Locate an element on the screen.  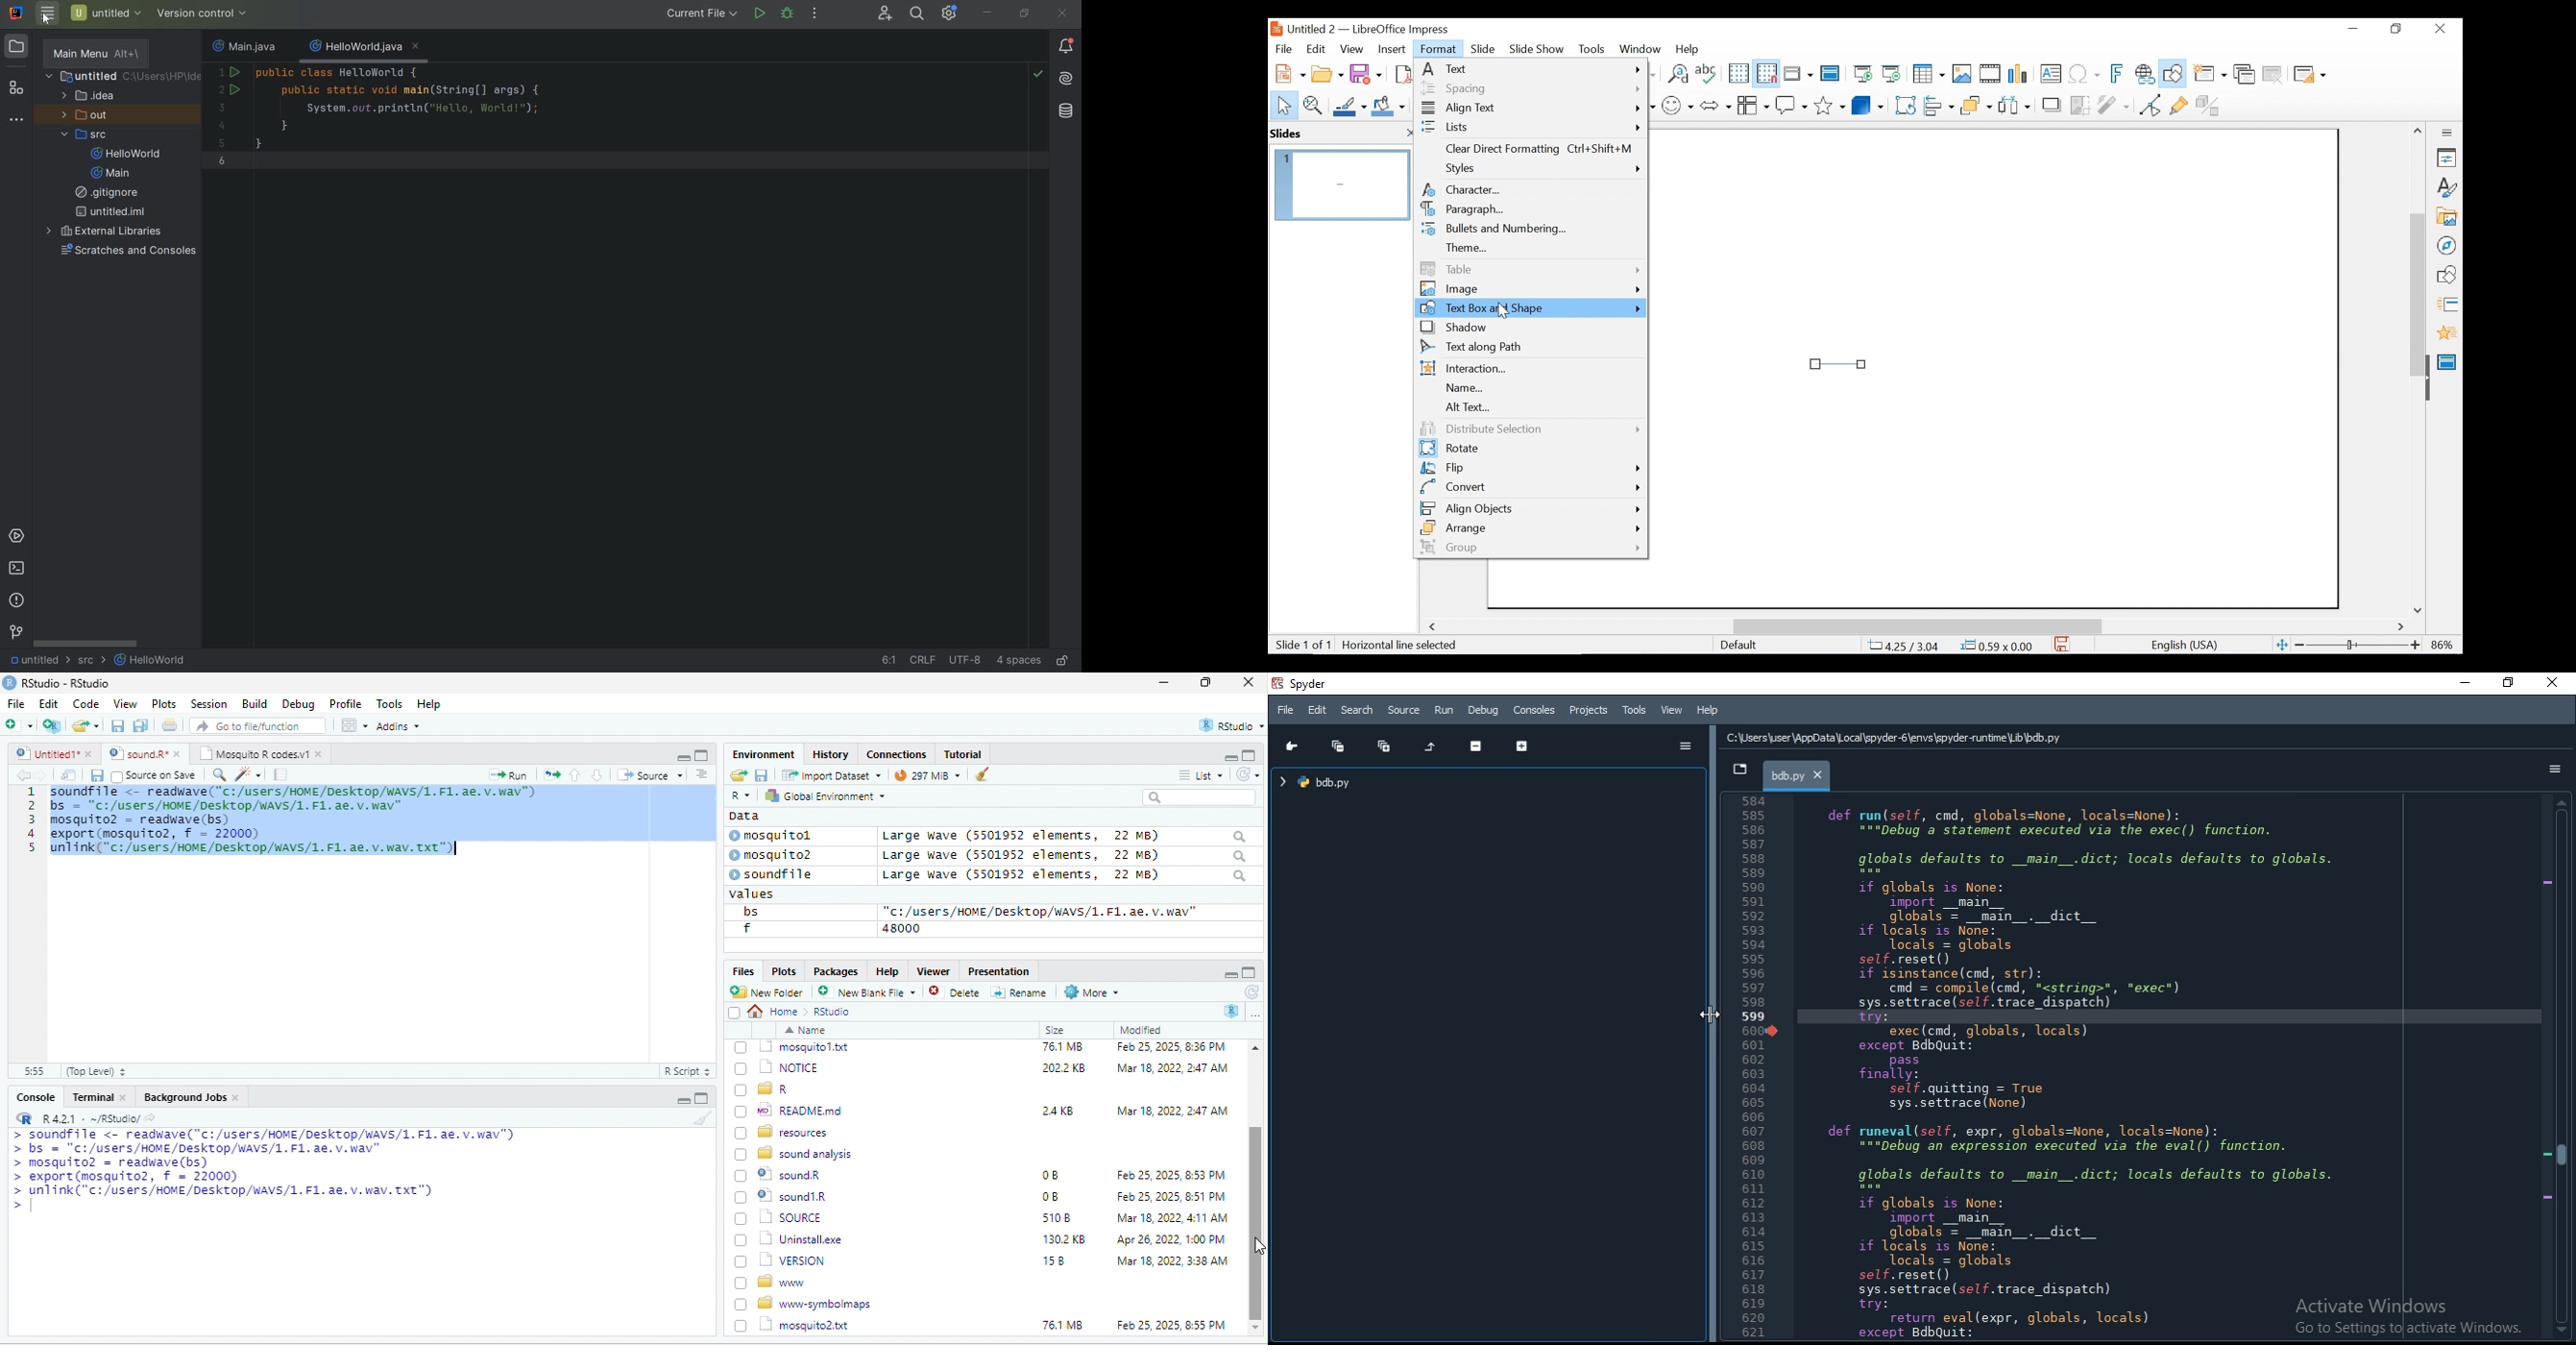
f is located at coordinates (747, 929).